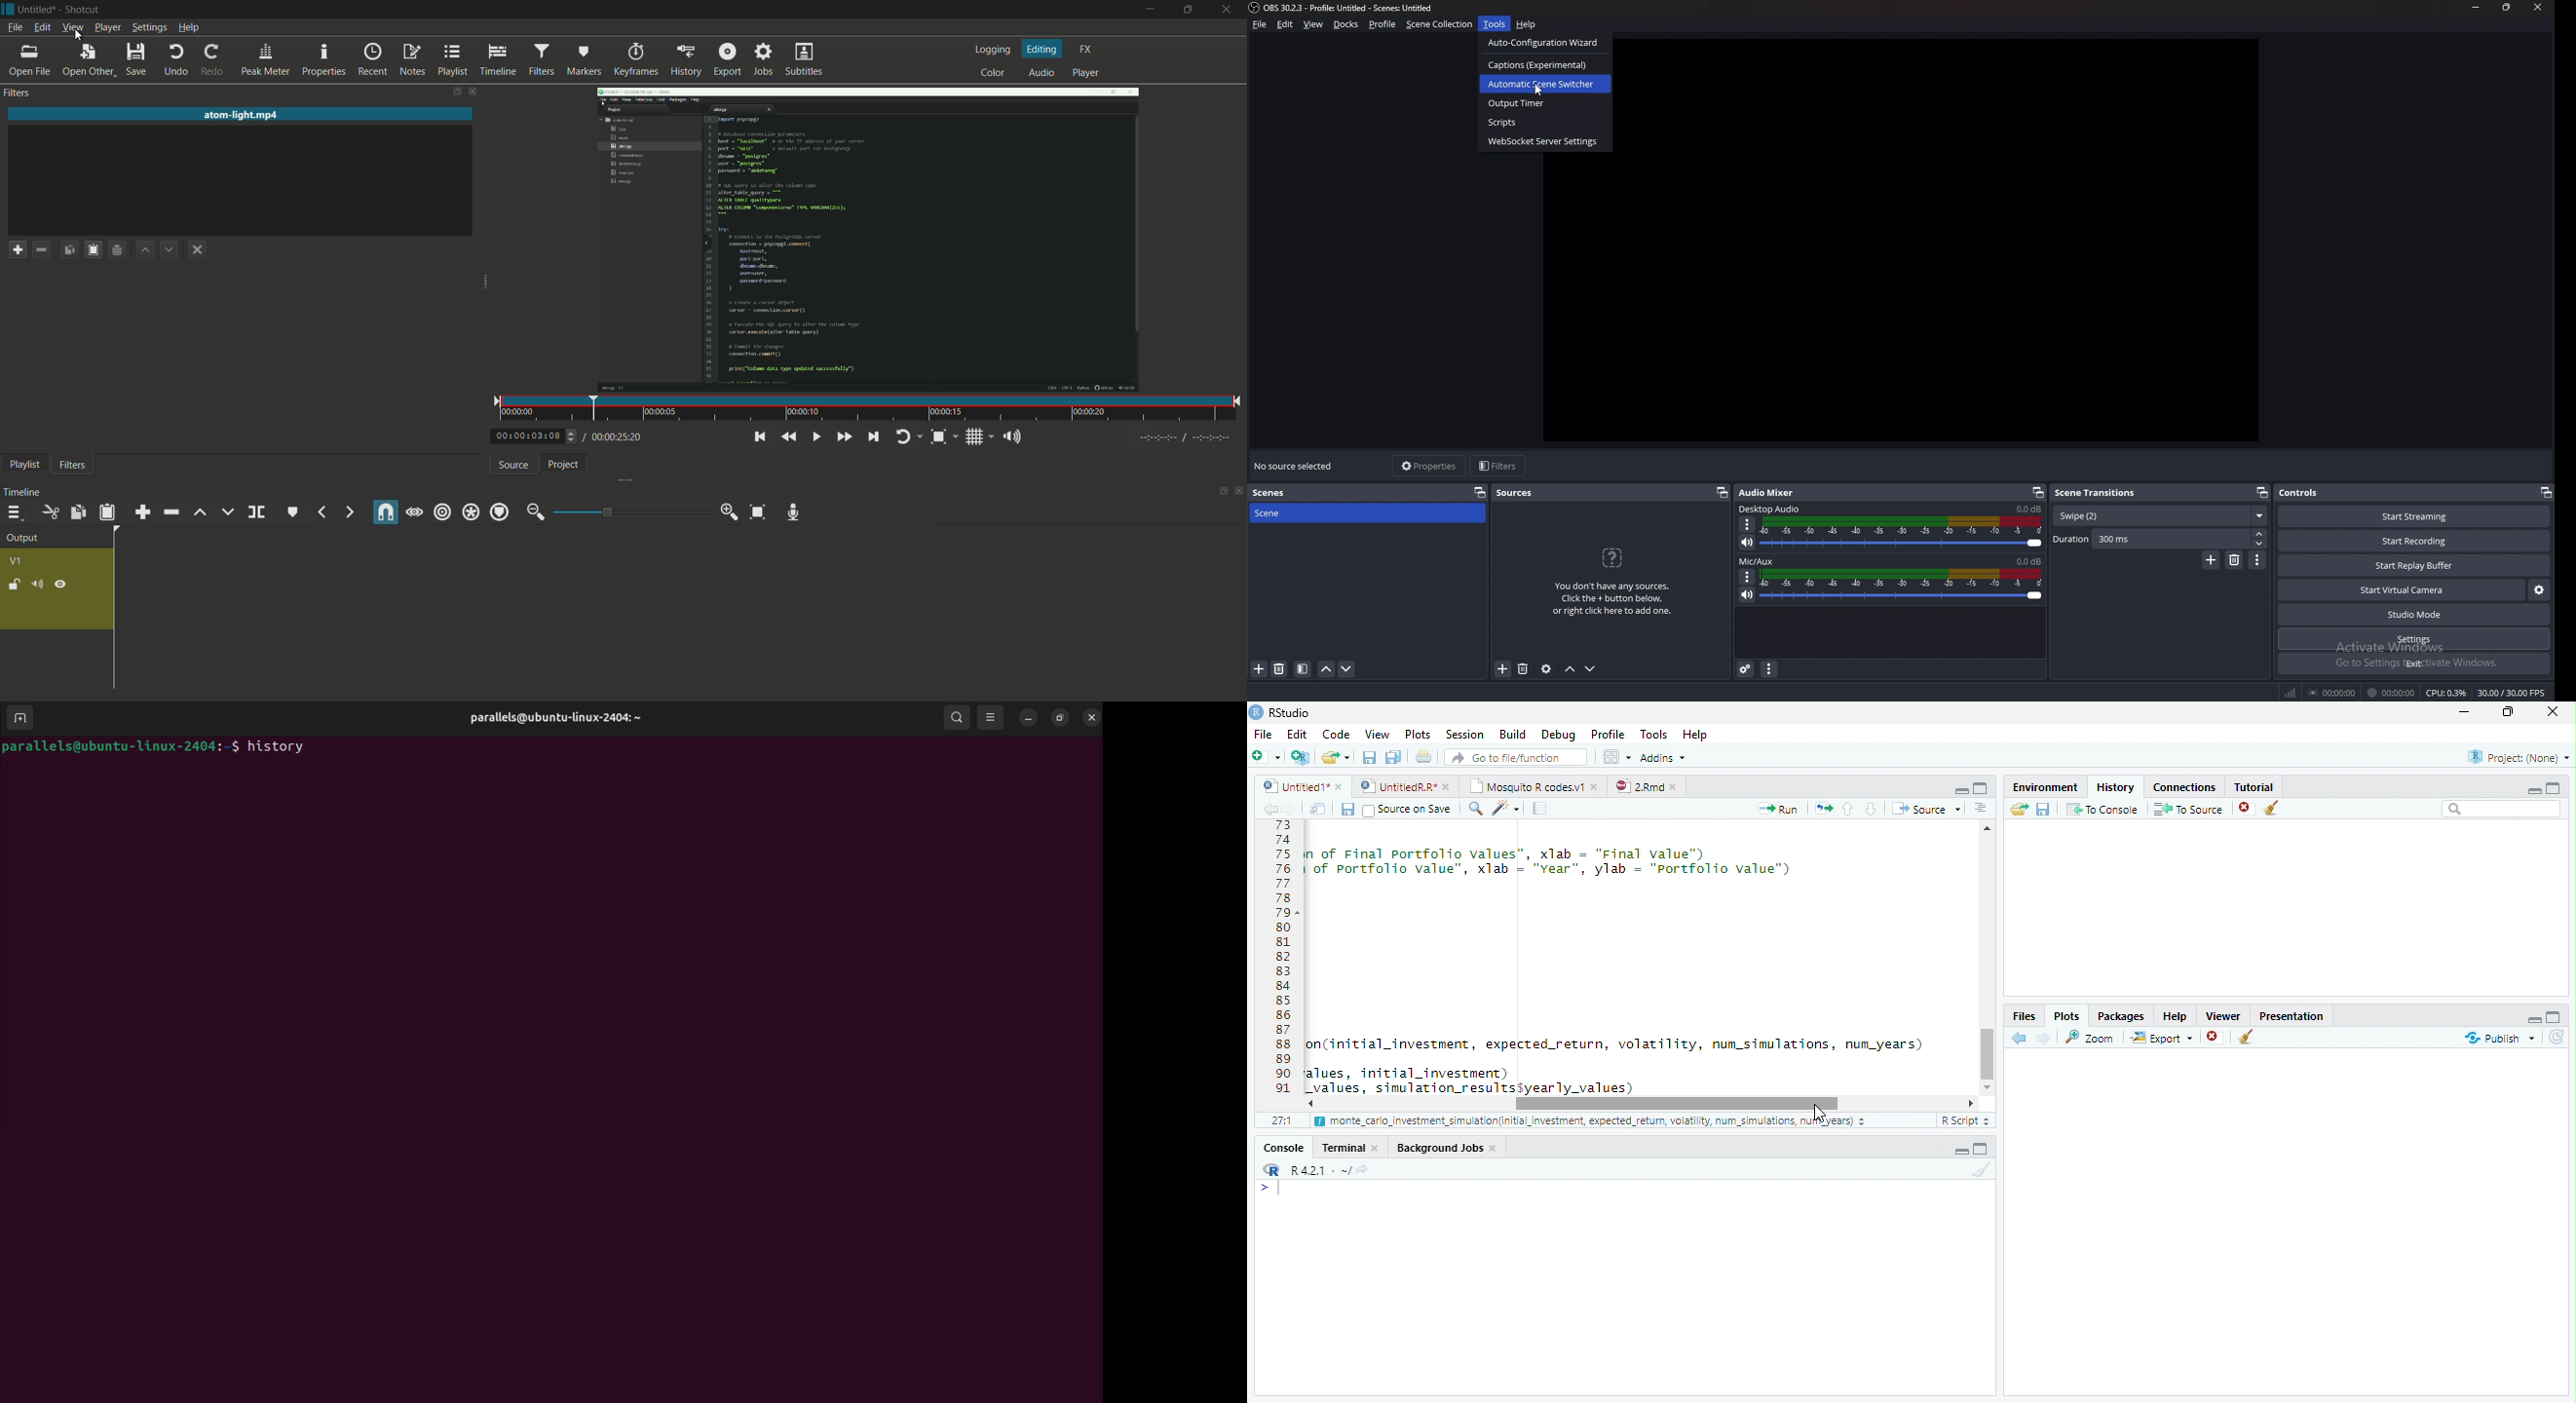  I want to click on configure virtual camera, so click(2539, 589).